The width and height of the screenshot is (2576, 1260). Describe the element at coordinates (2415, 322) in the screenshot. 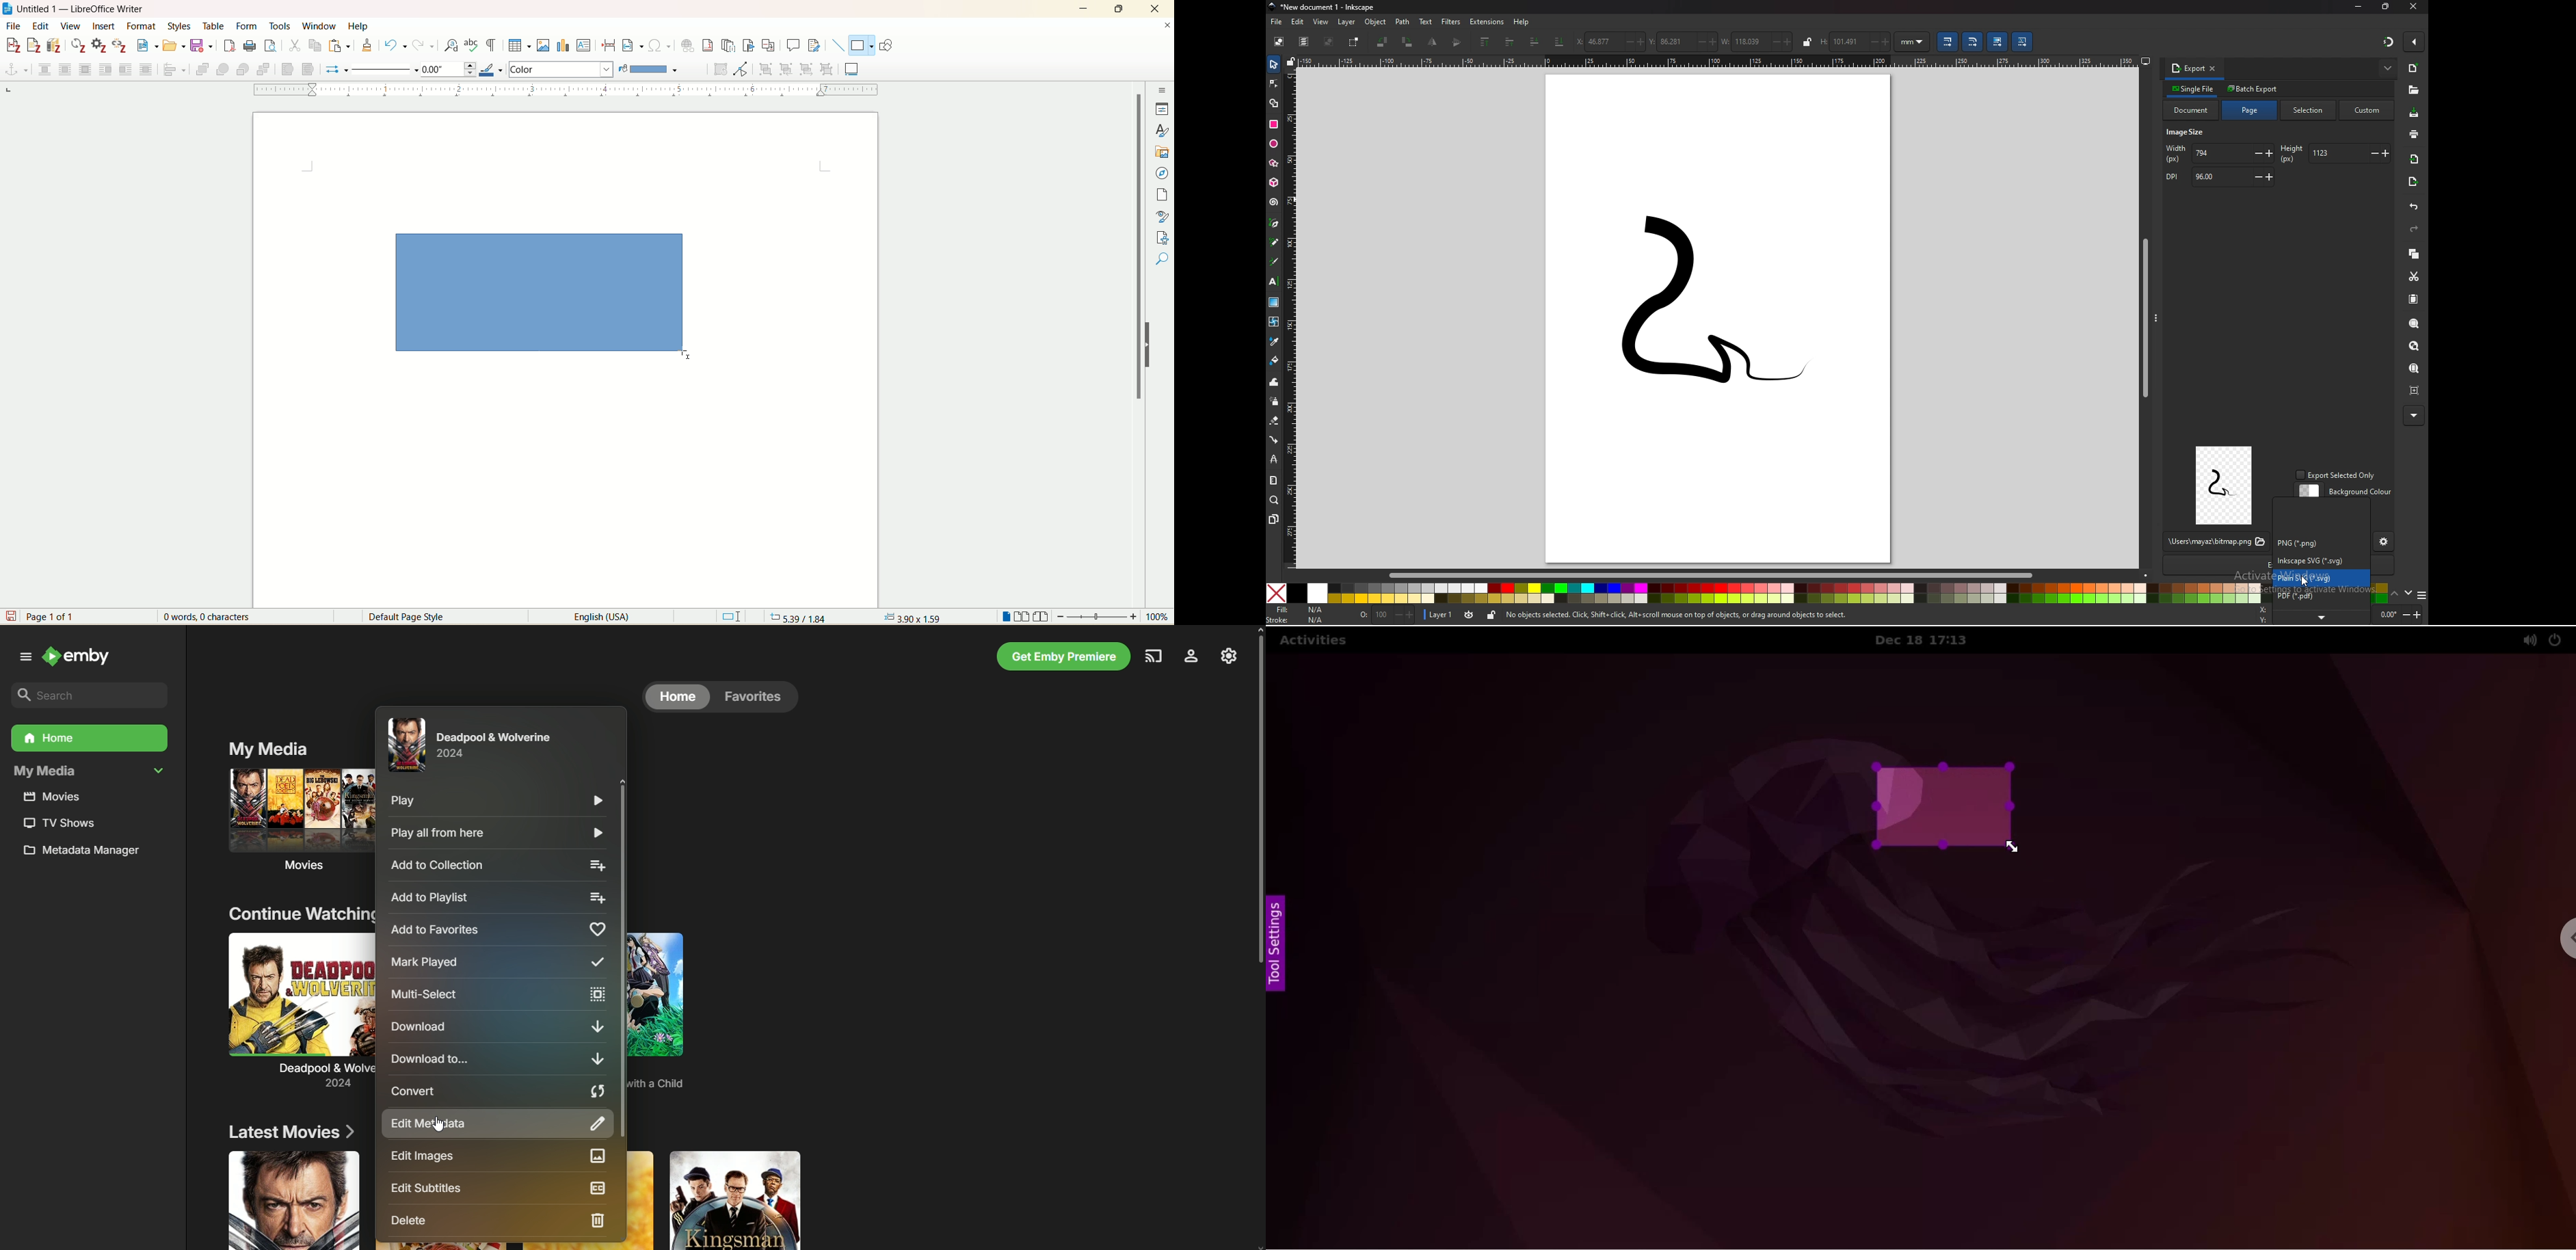

I see `zoom selection` at that location.